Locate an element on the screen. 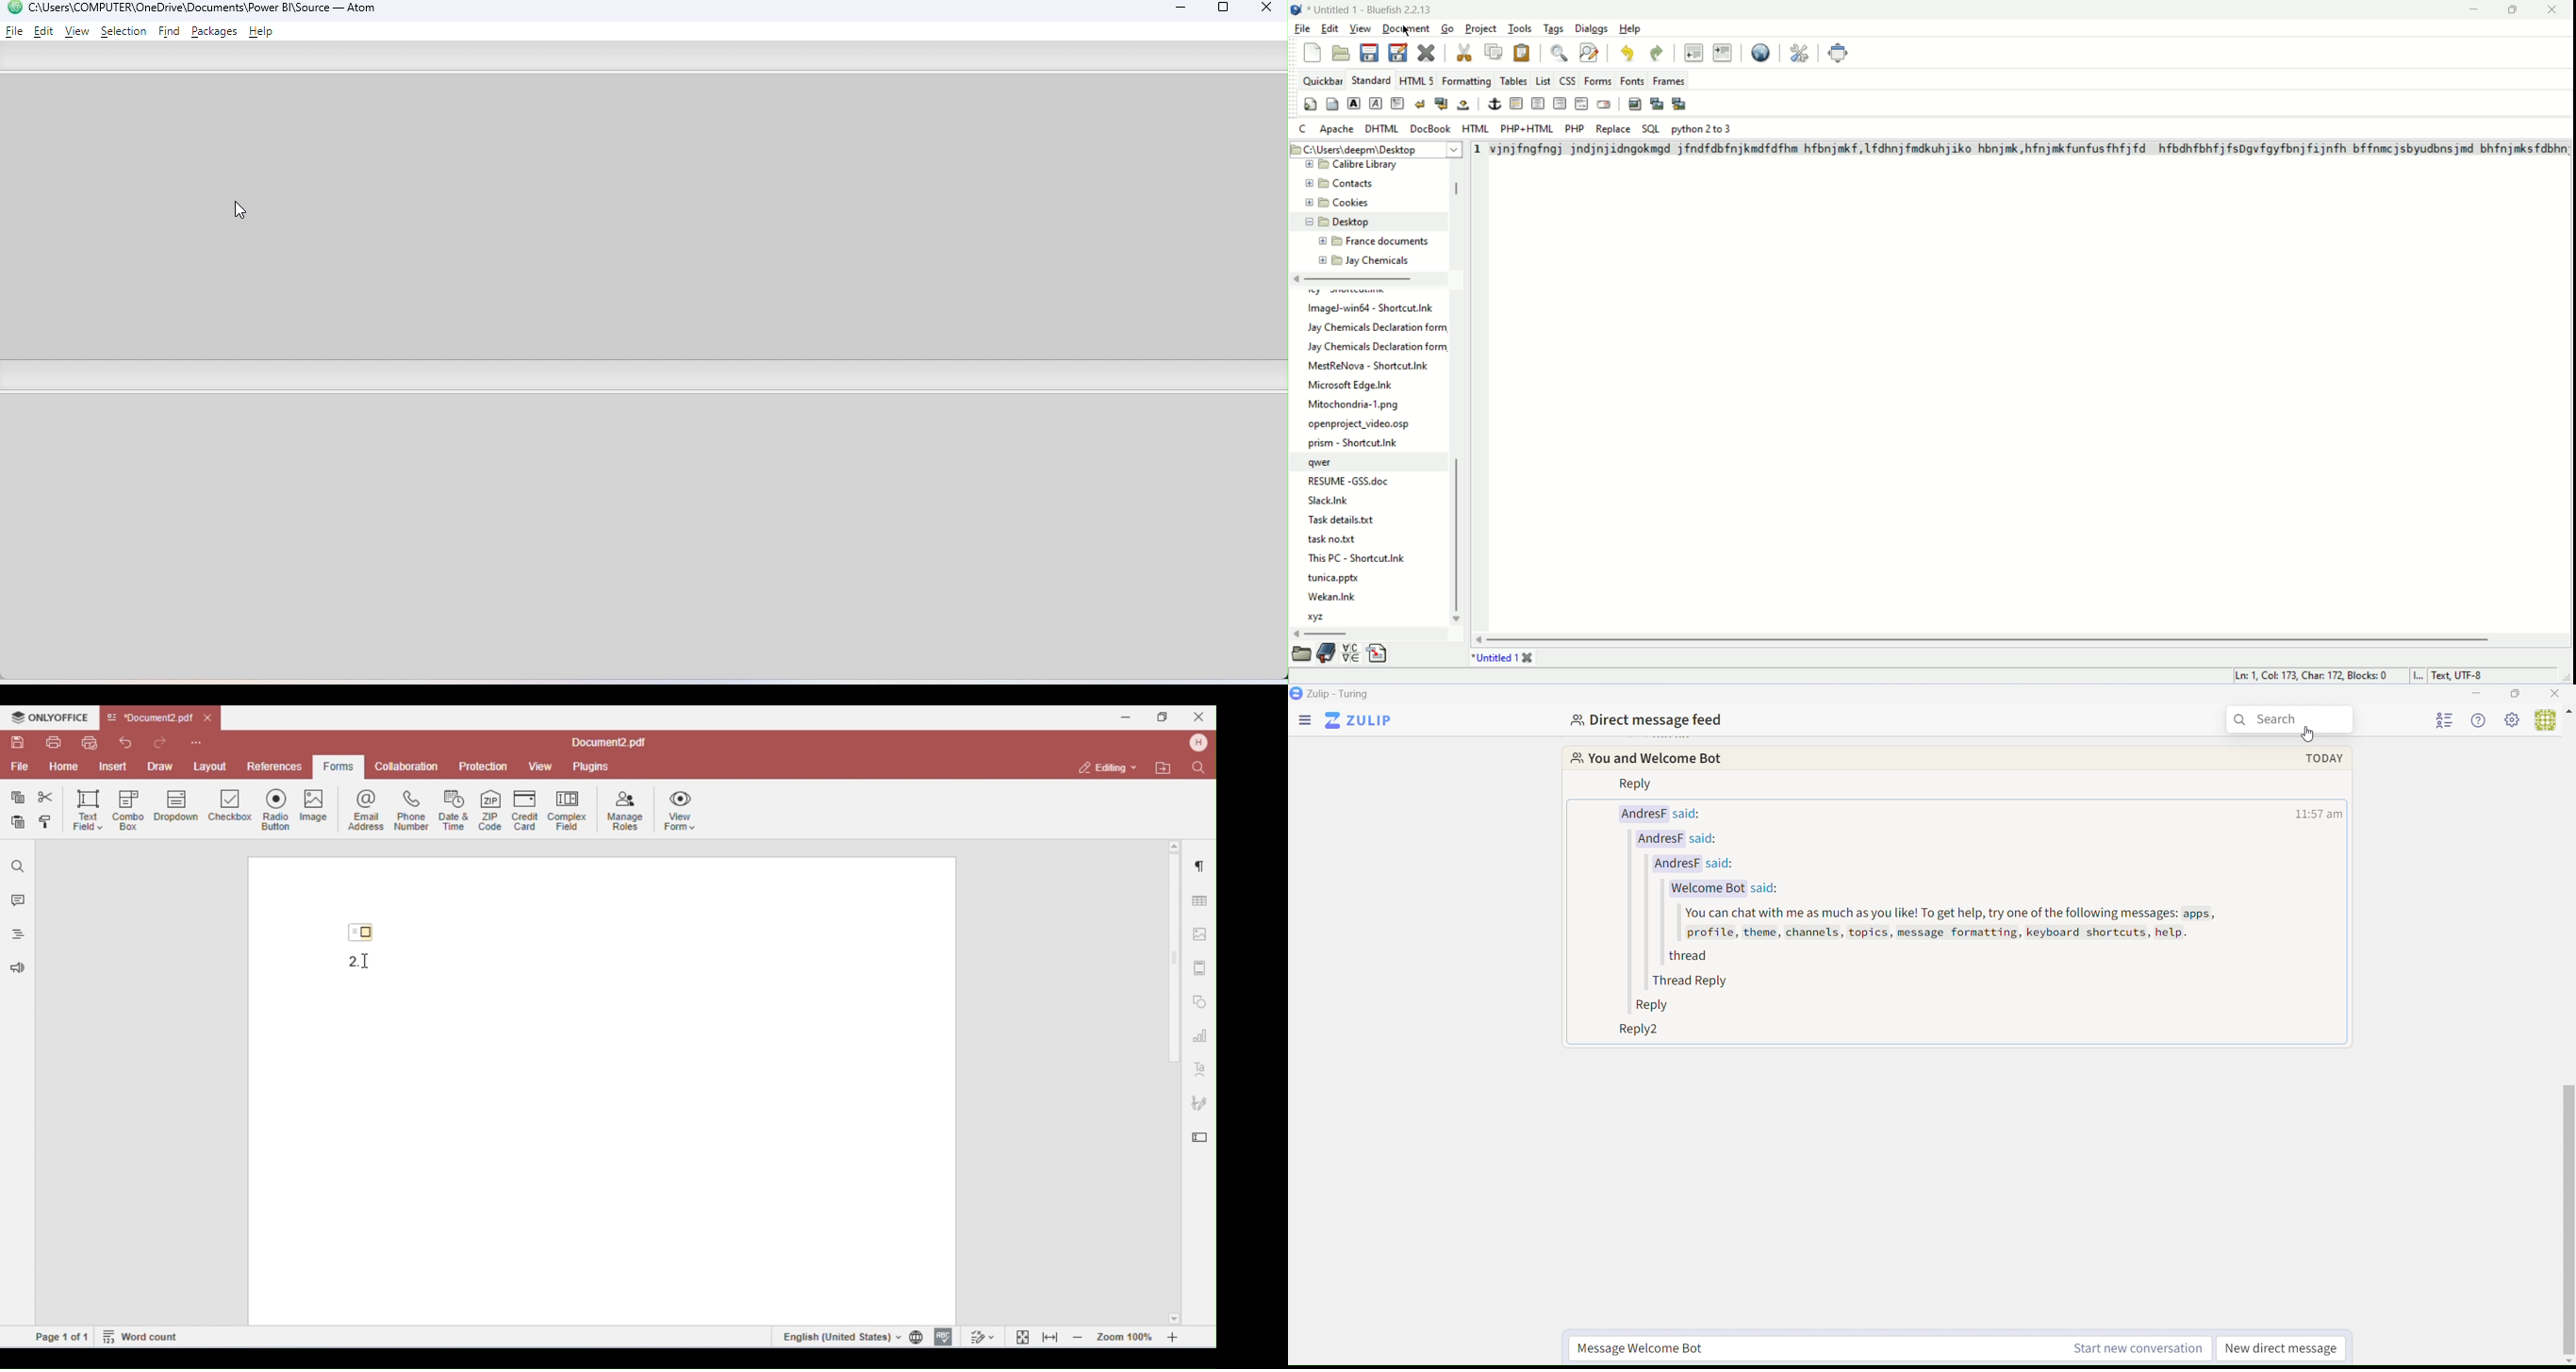  HTML 5 is located at coordinates (1417, 80).